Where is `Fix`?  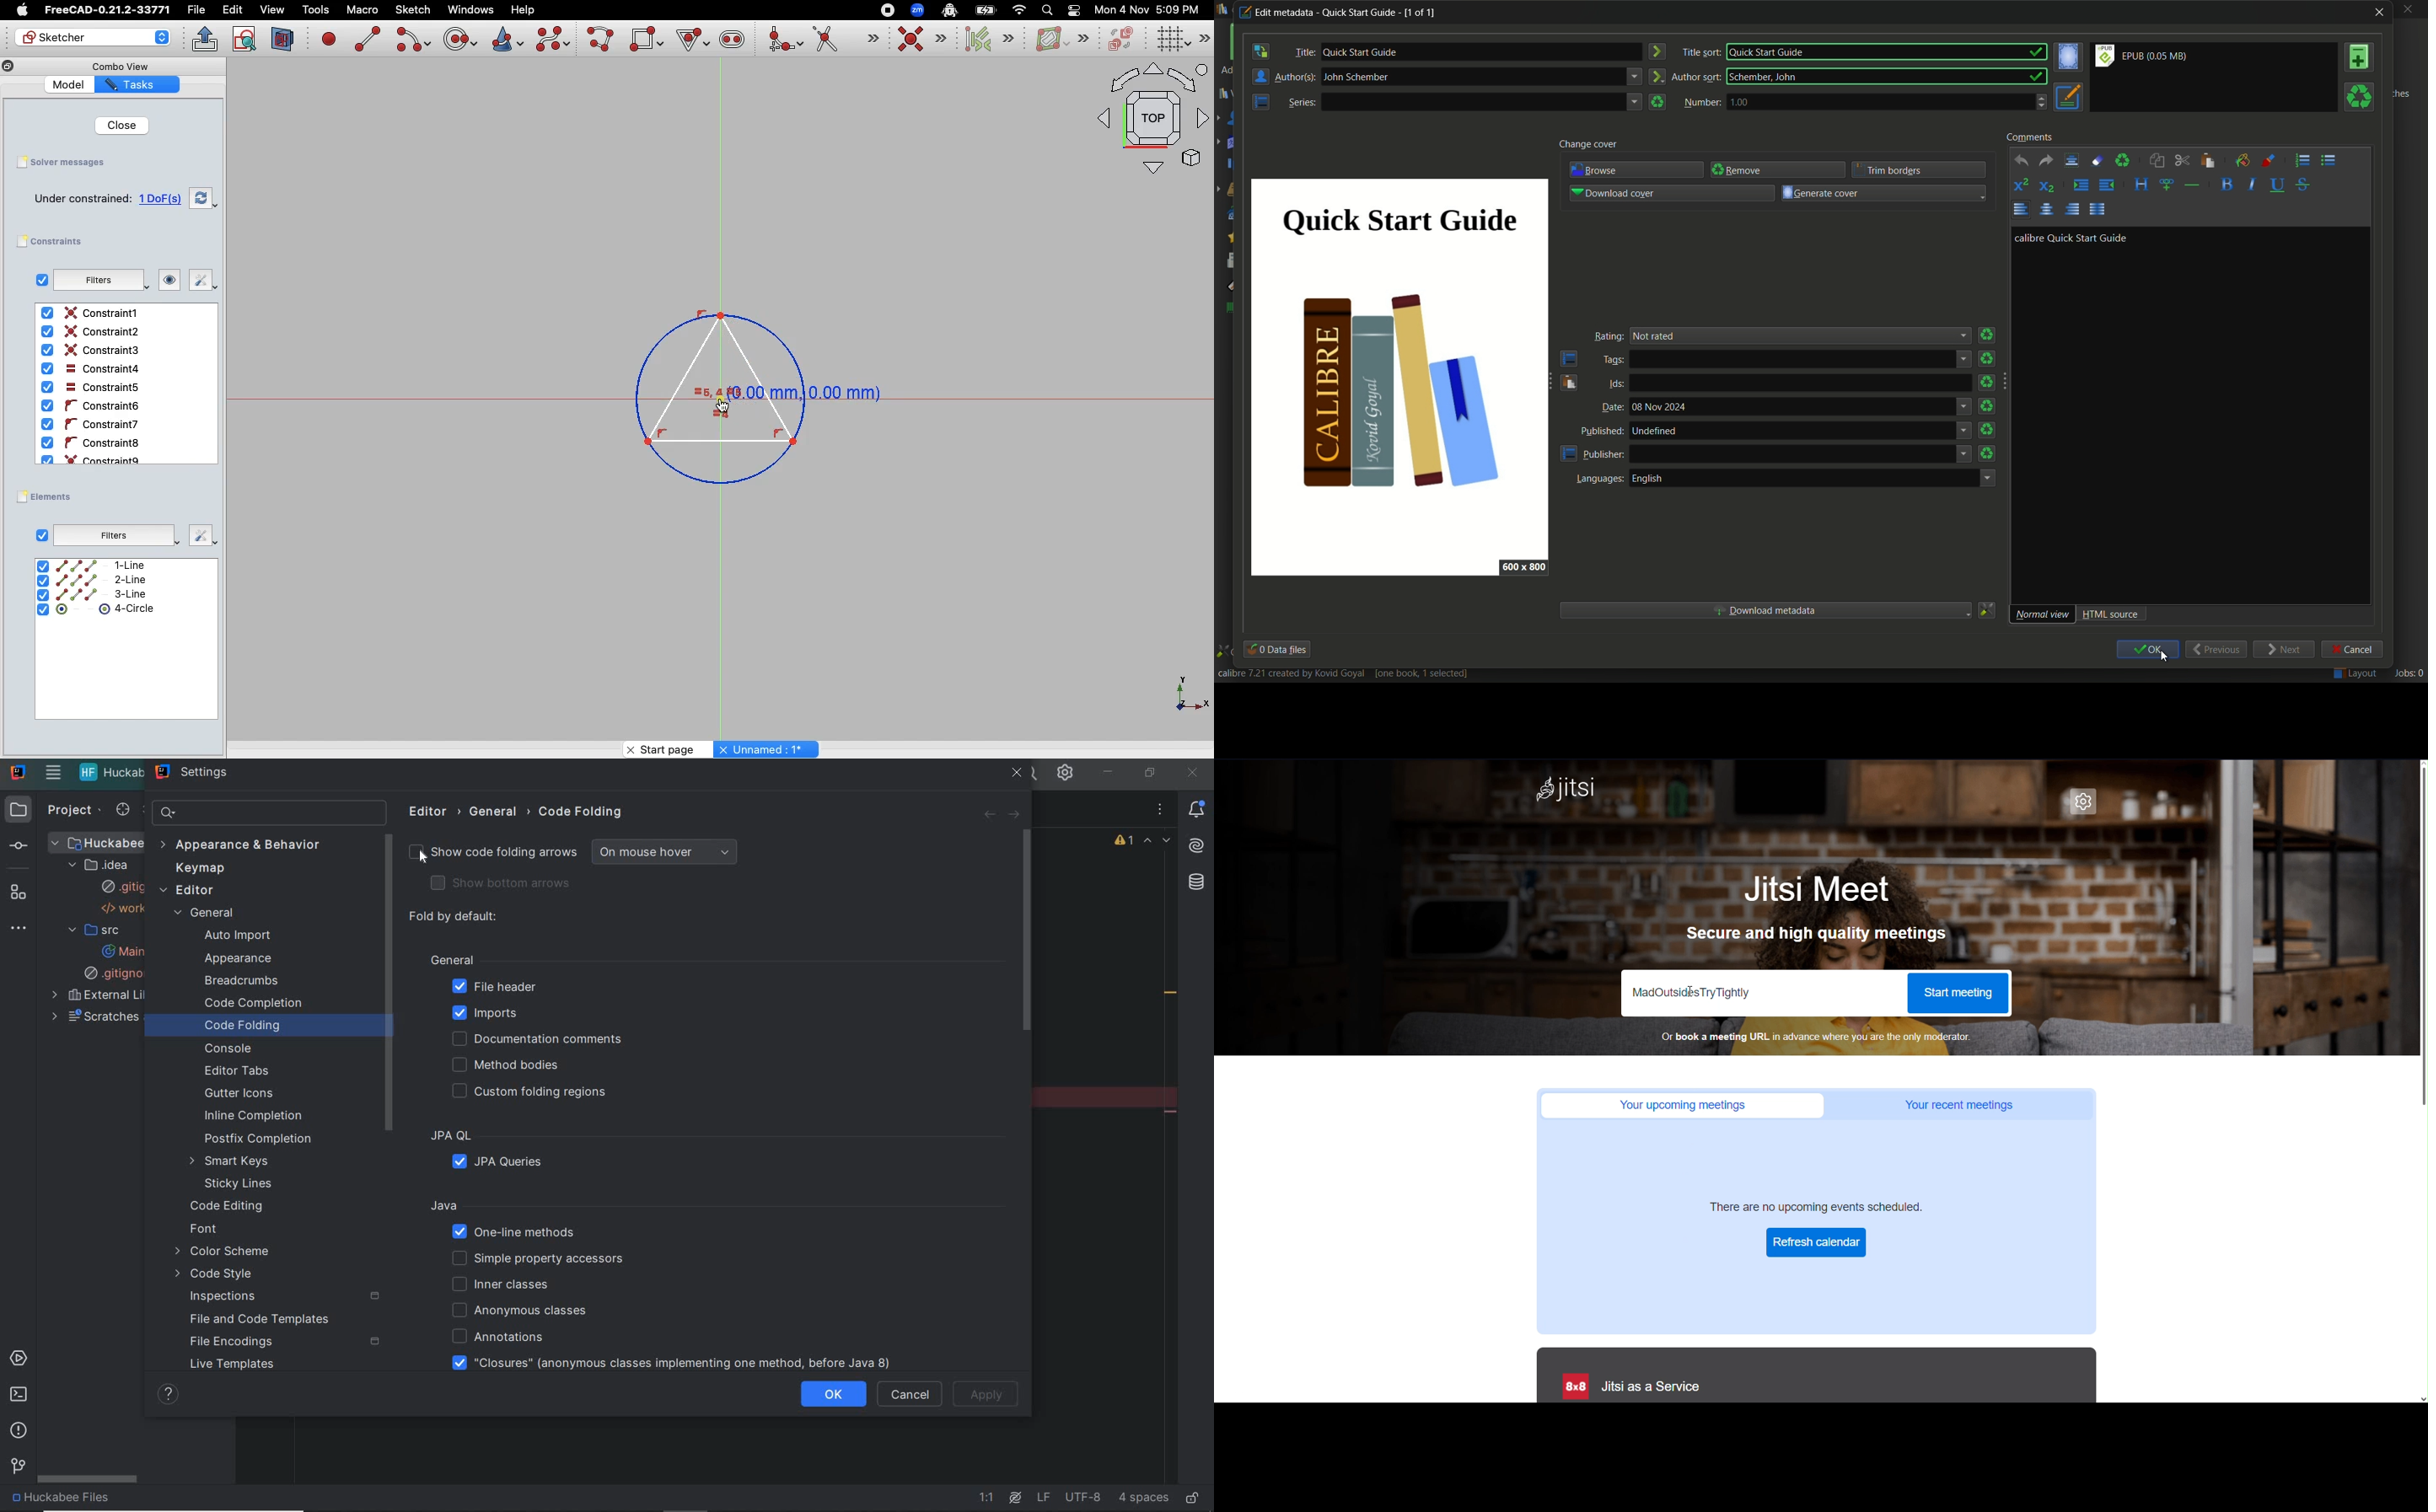
Fix is located at coordinates (201, 534).